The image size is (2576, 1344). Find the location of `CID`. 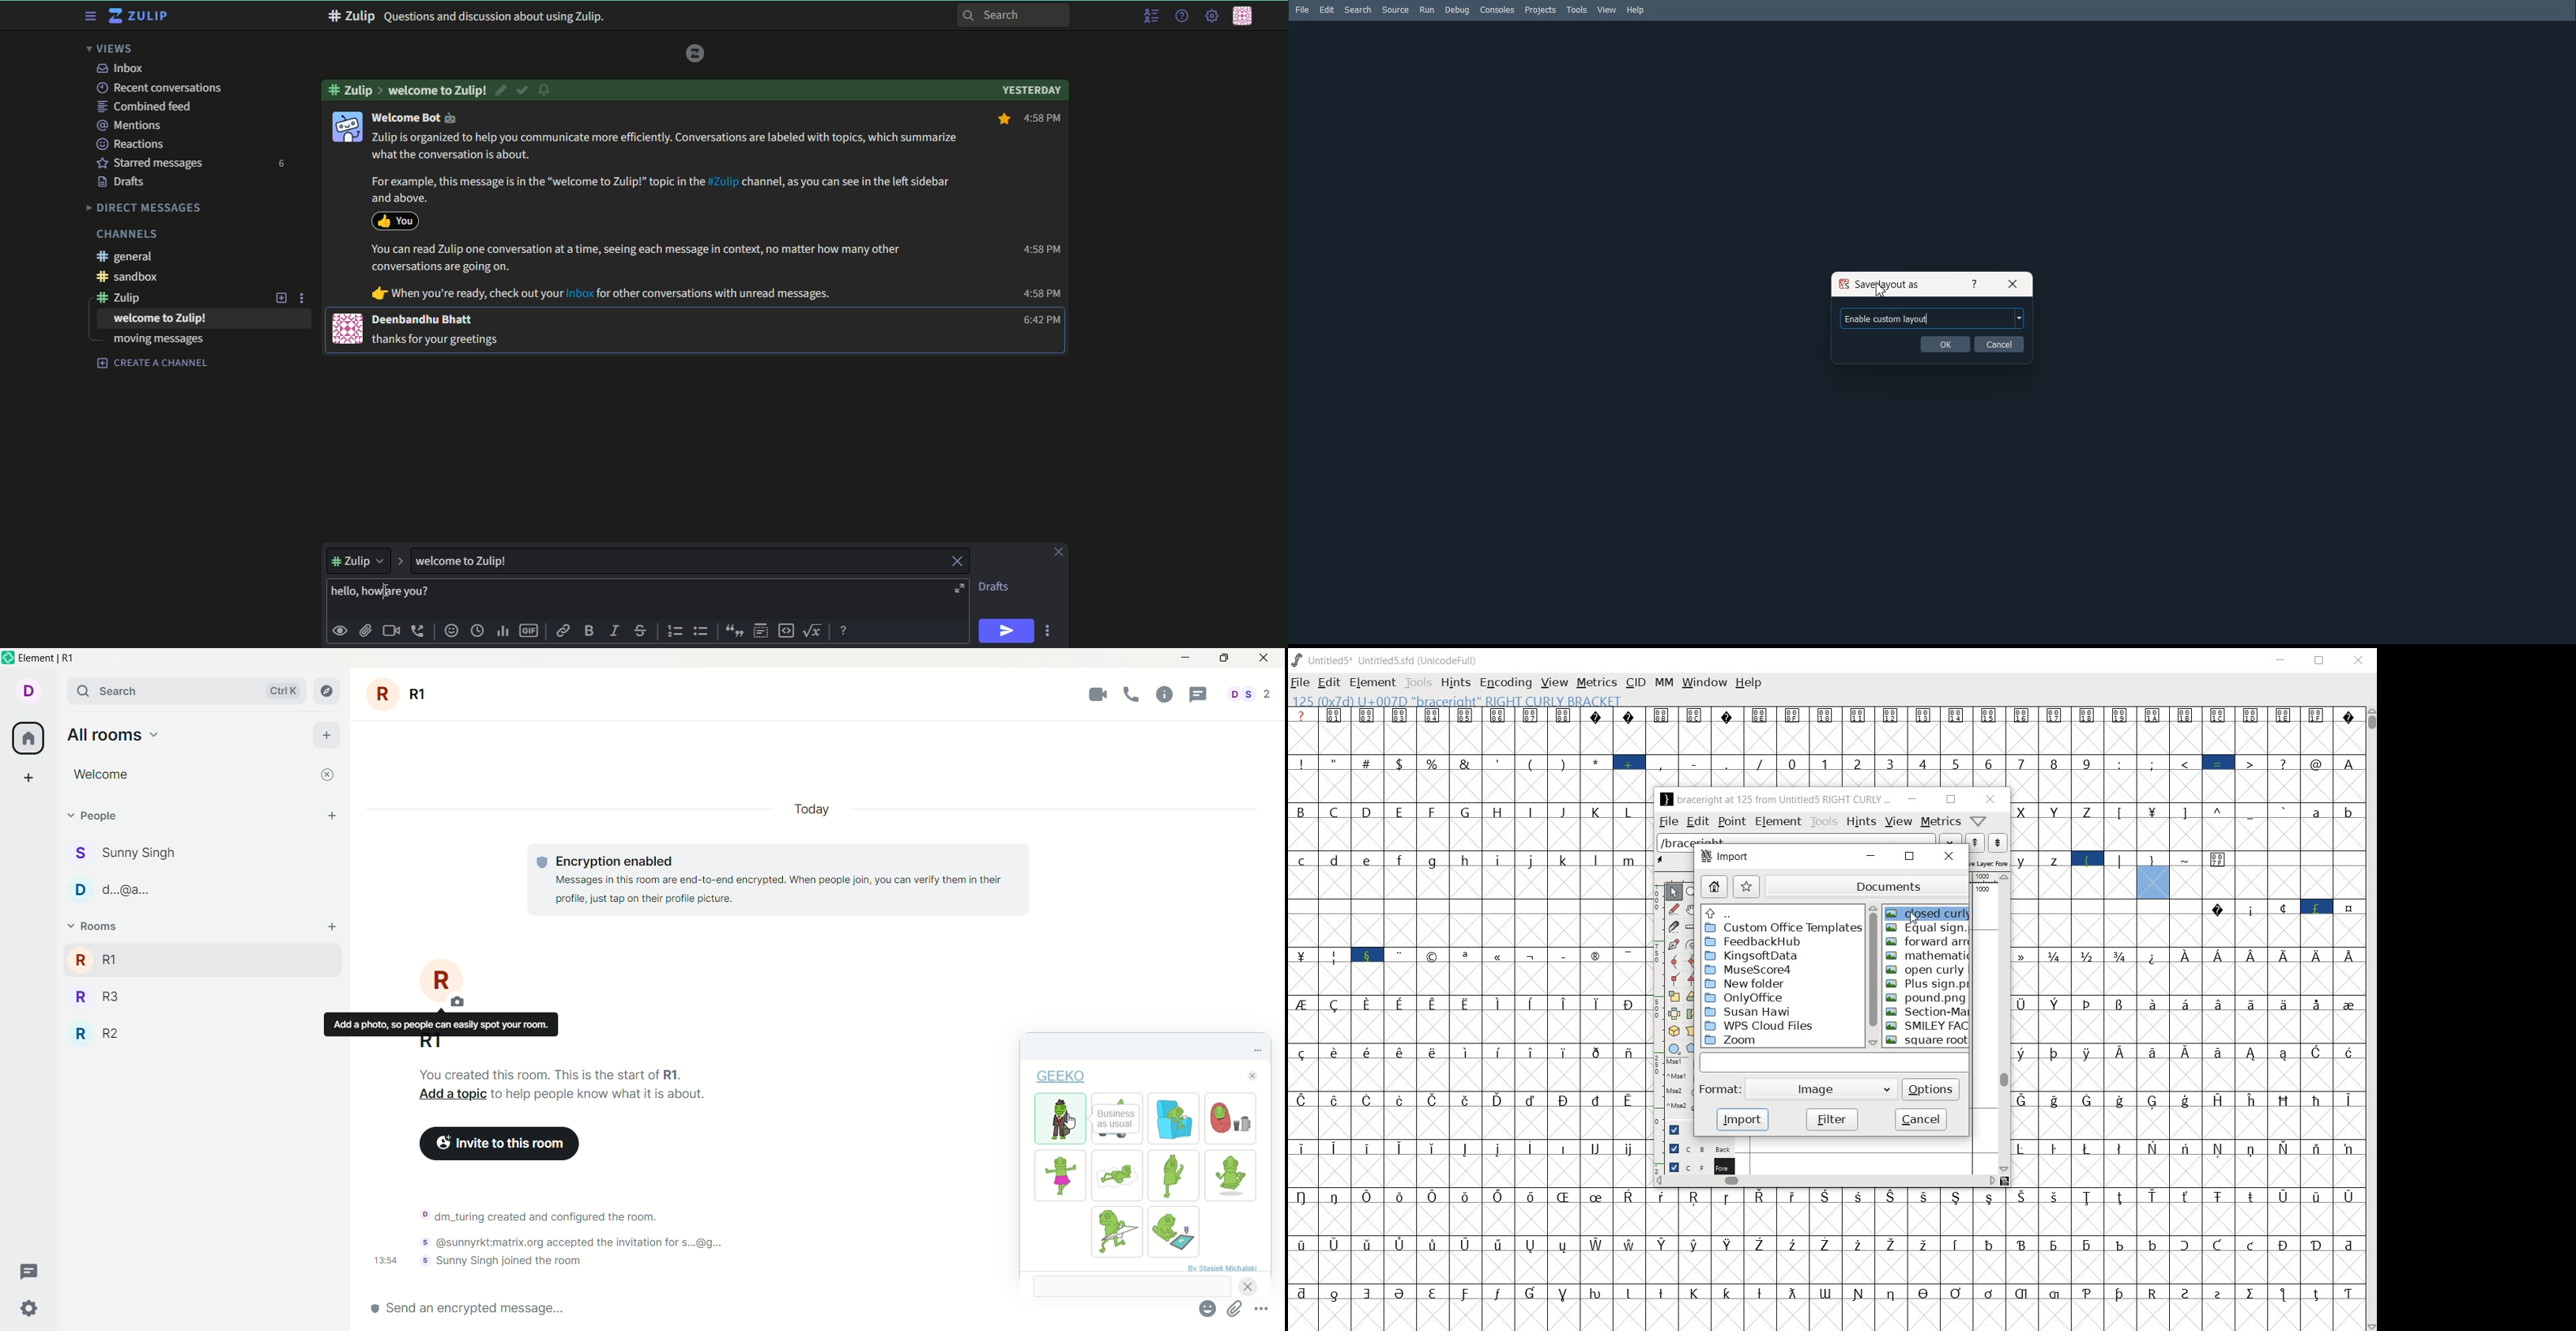

CID is located at coordinates (1635, 683).